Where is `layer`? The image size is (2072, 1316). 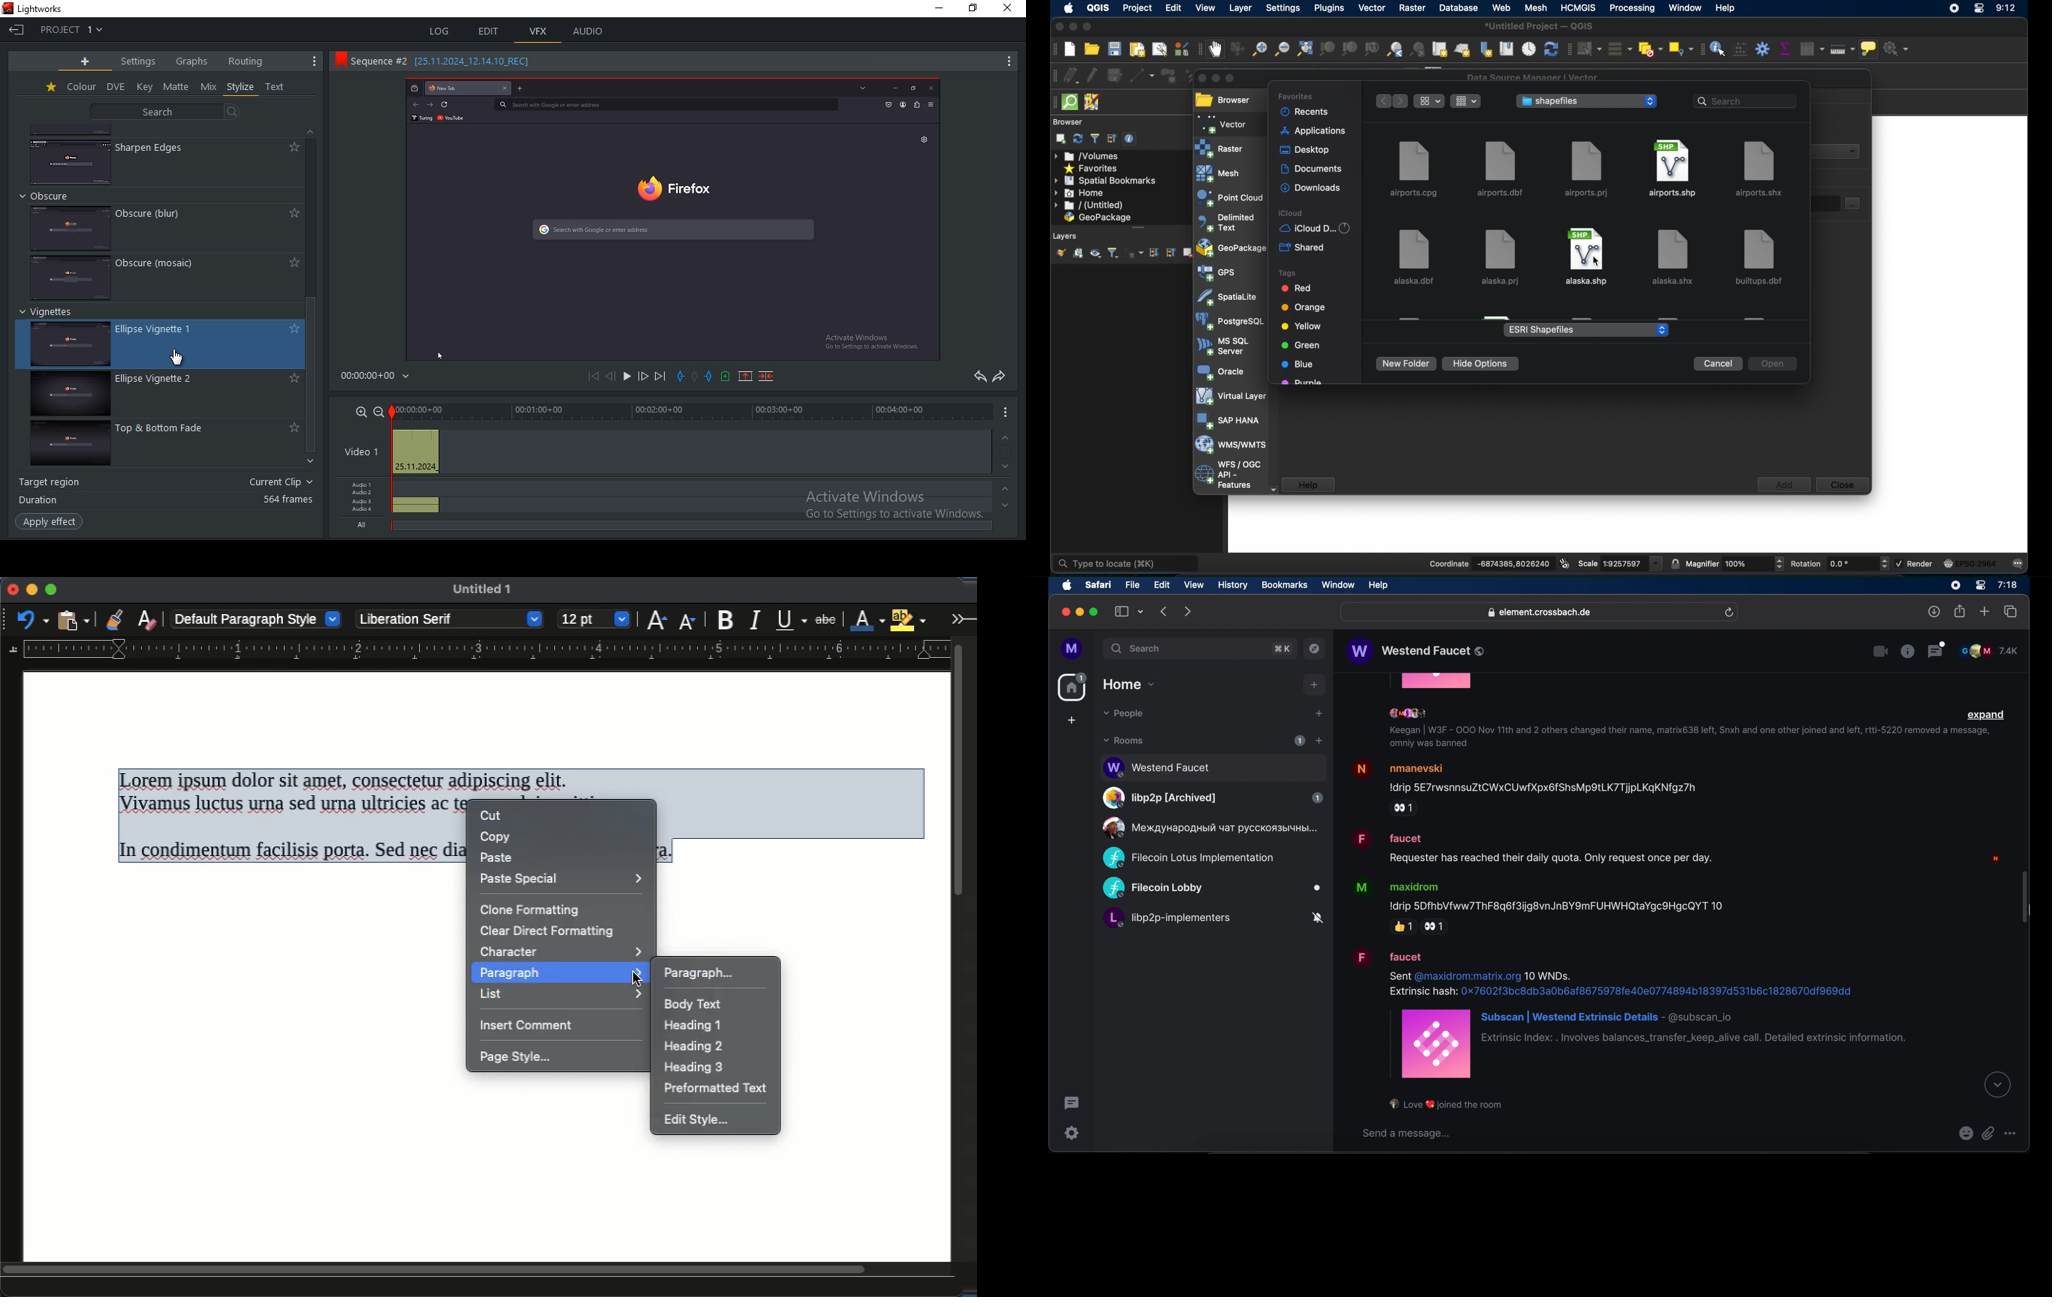 layer is located at coordinates (1239, 7).